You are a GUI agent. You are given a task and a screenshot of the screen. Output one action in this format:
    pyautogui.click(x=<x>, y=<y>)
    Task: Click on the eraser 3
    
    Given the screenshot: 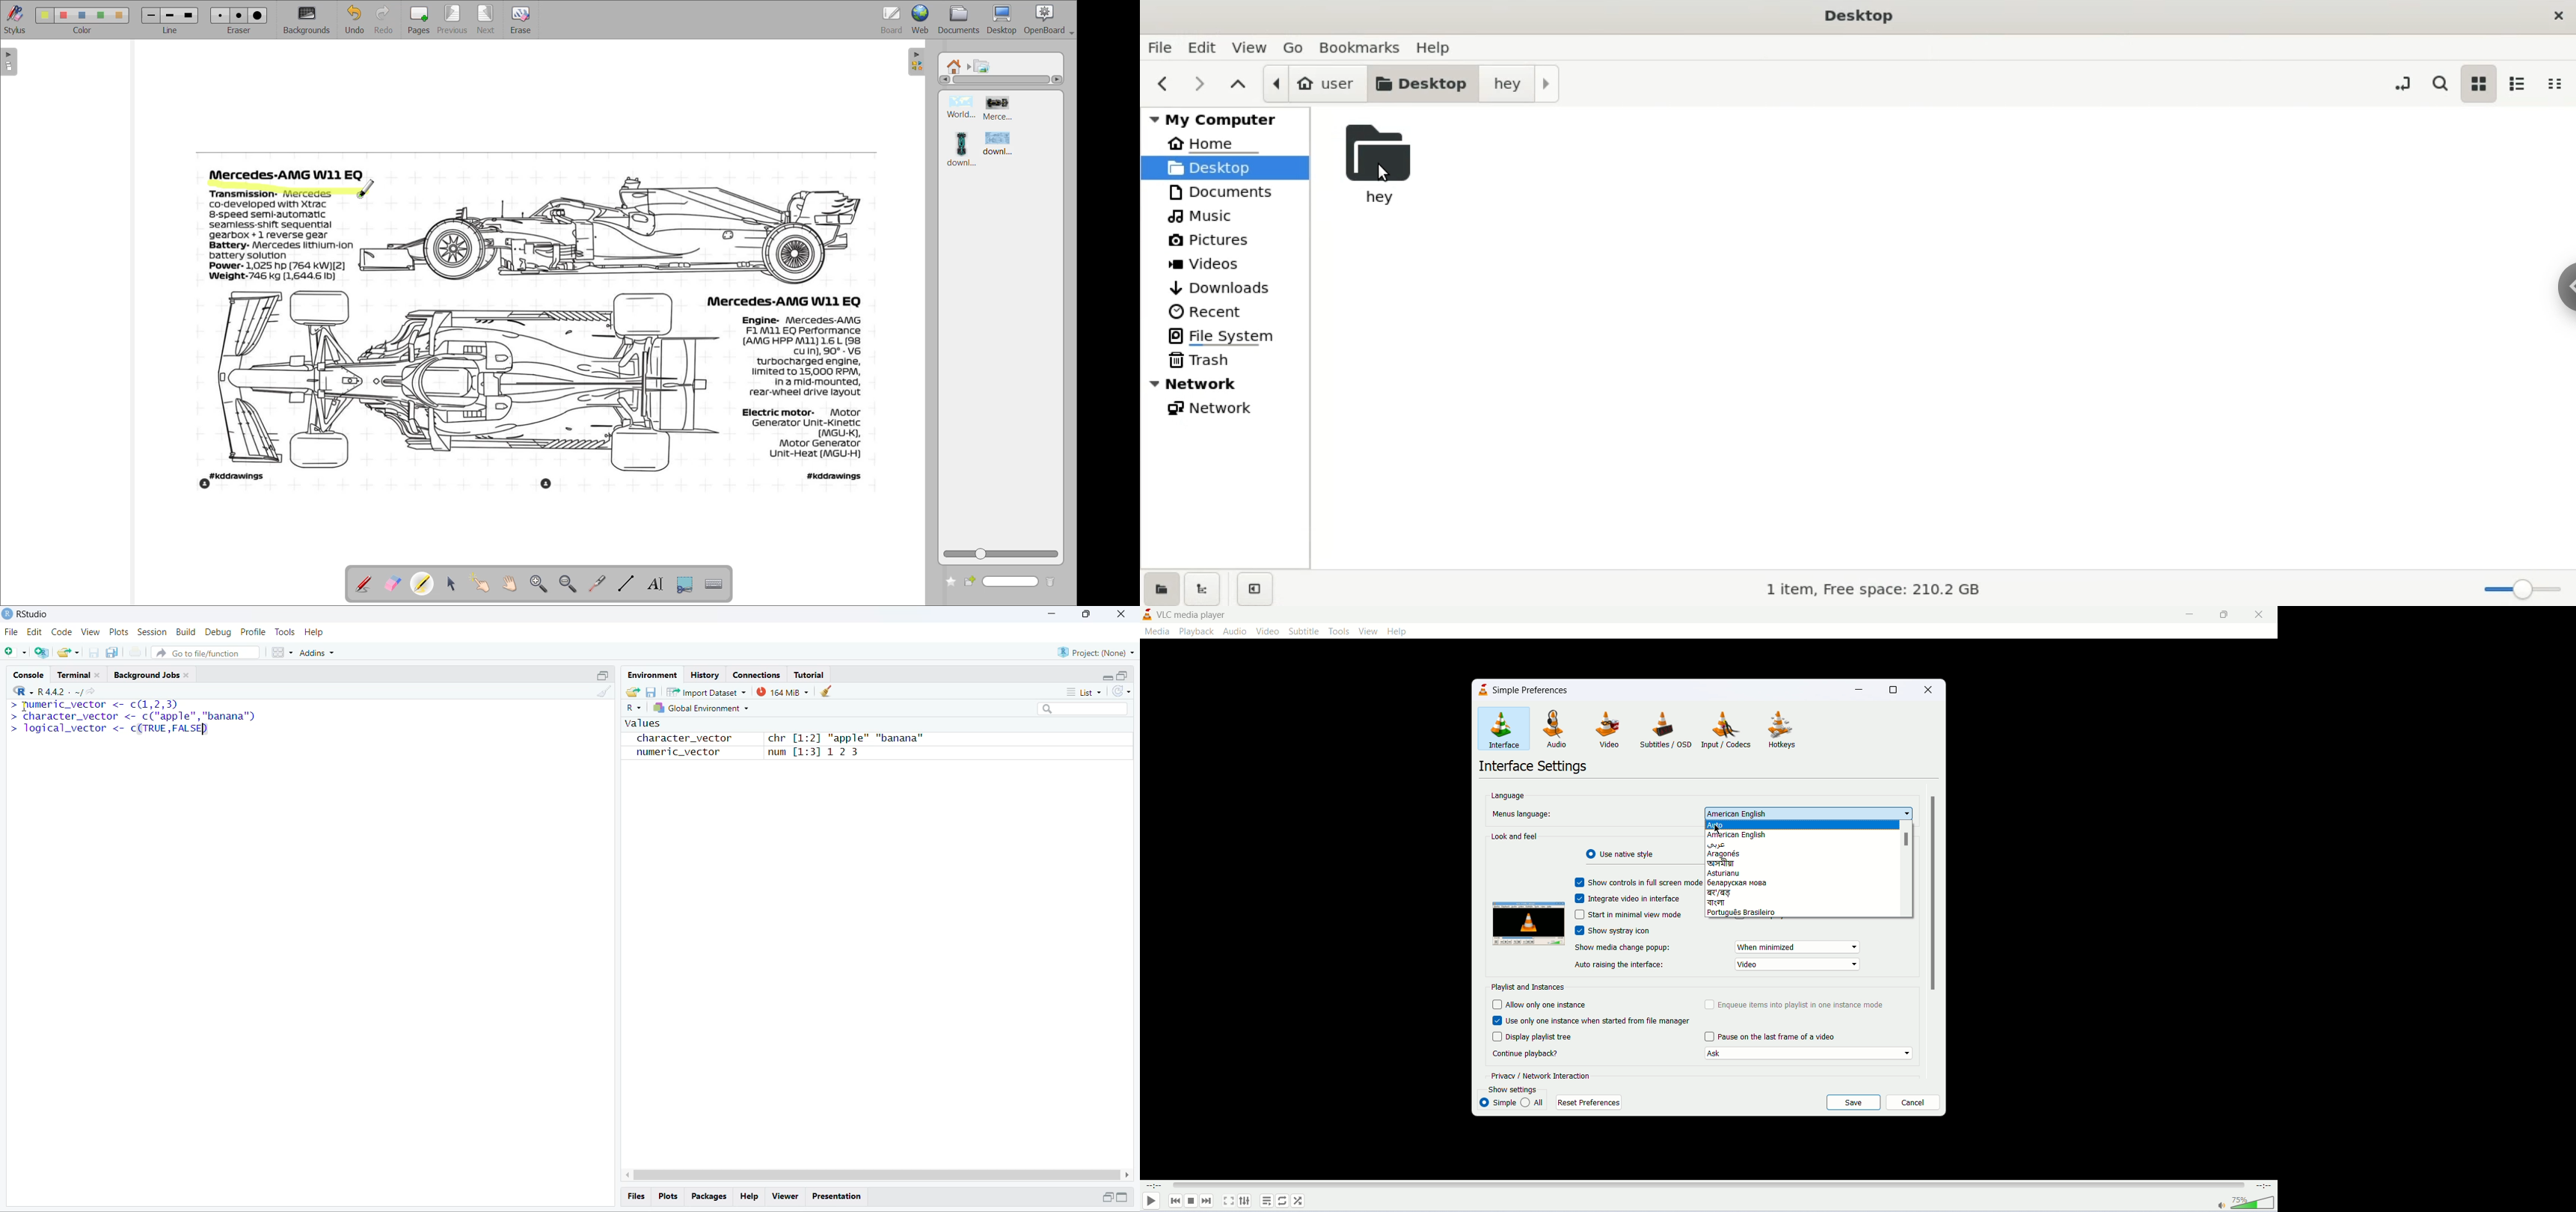 What is the action you would take?
    pyautogui.click(x=256, y=15)
    